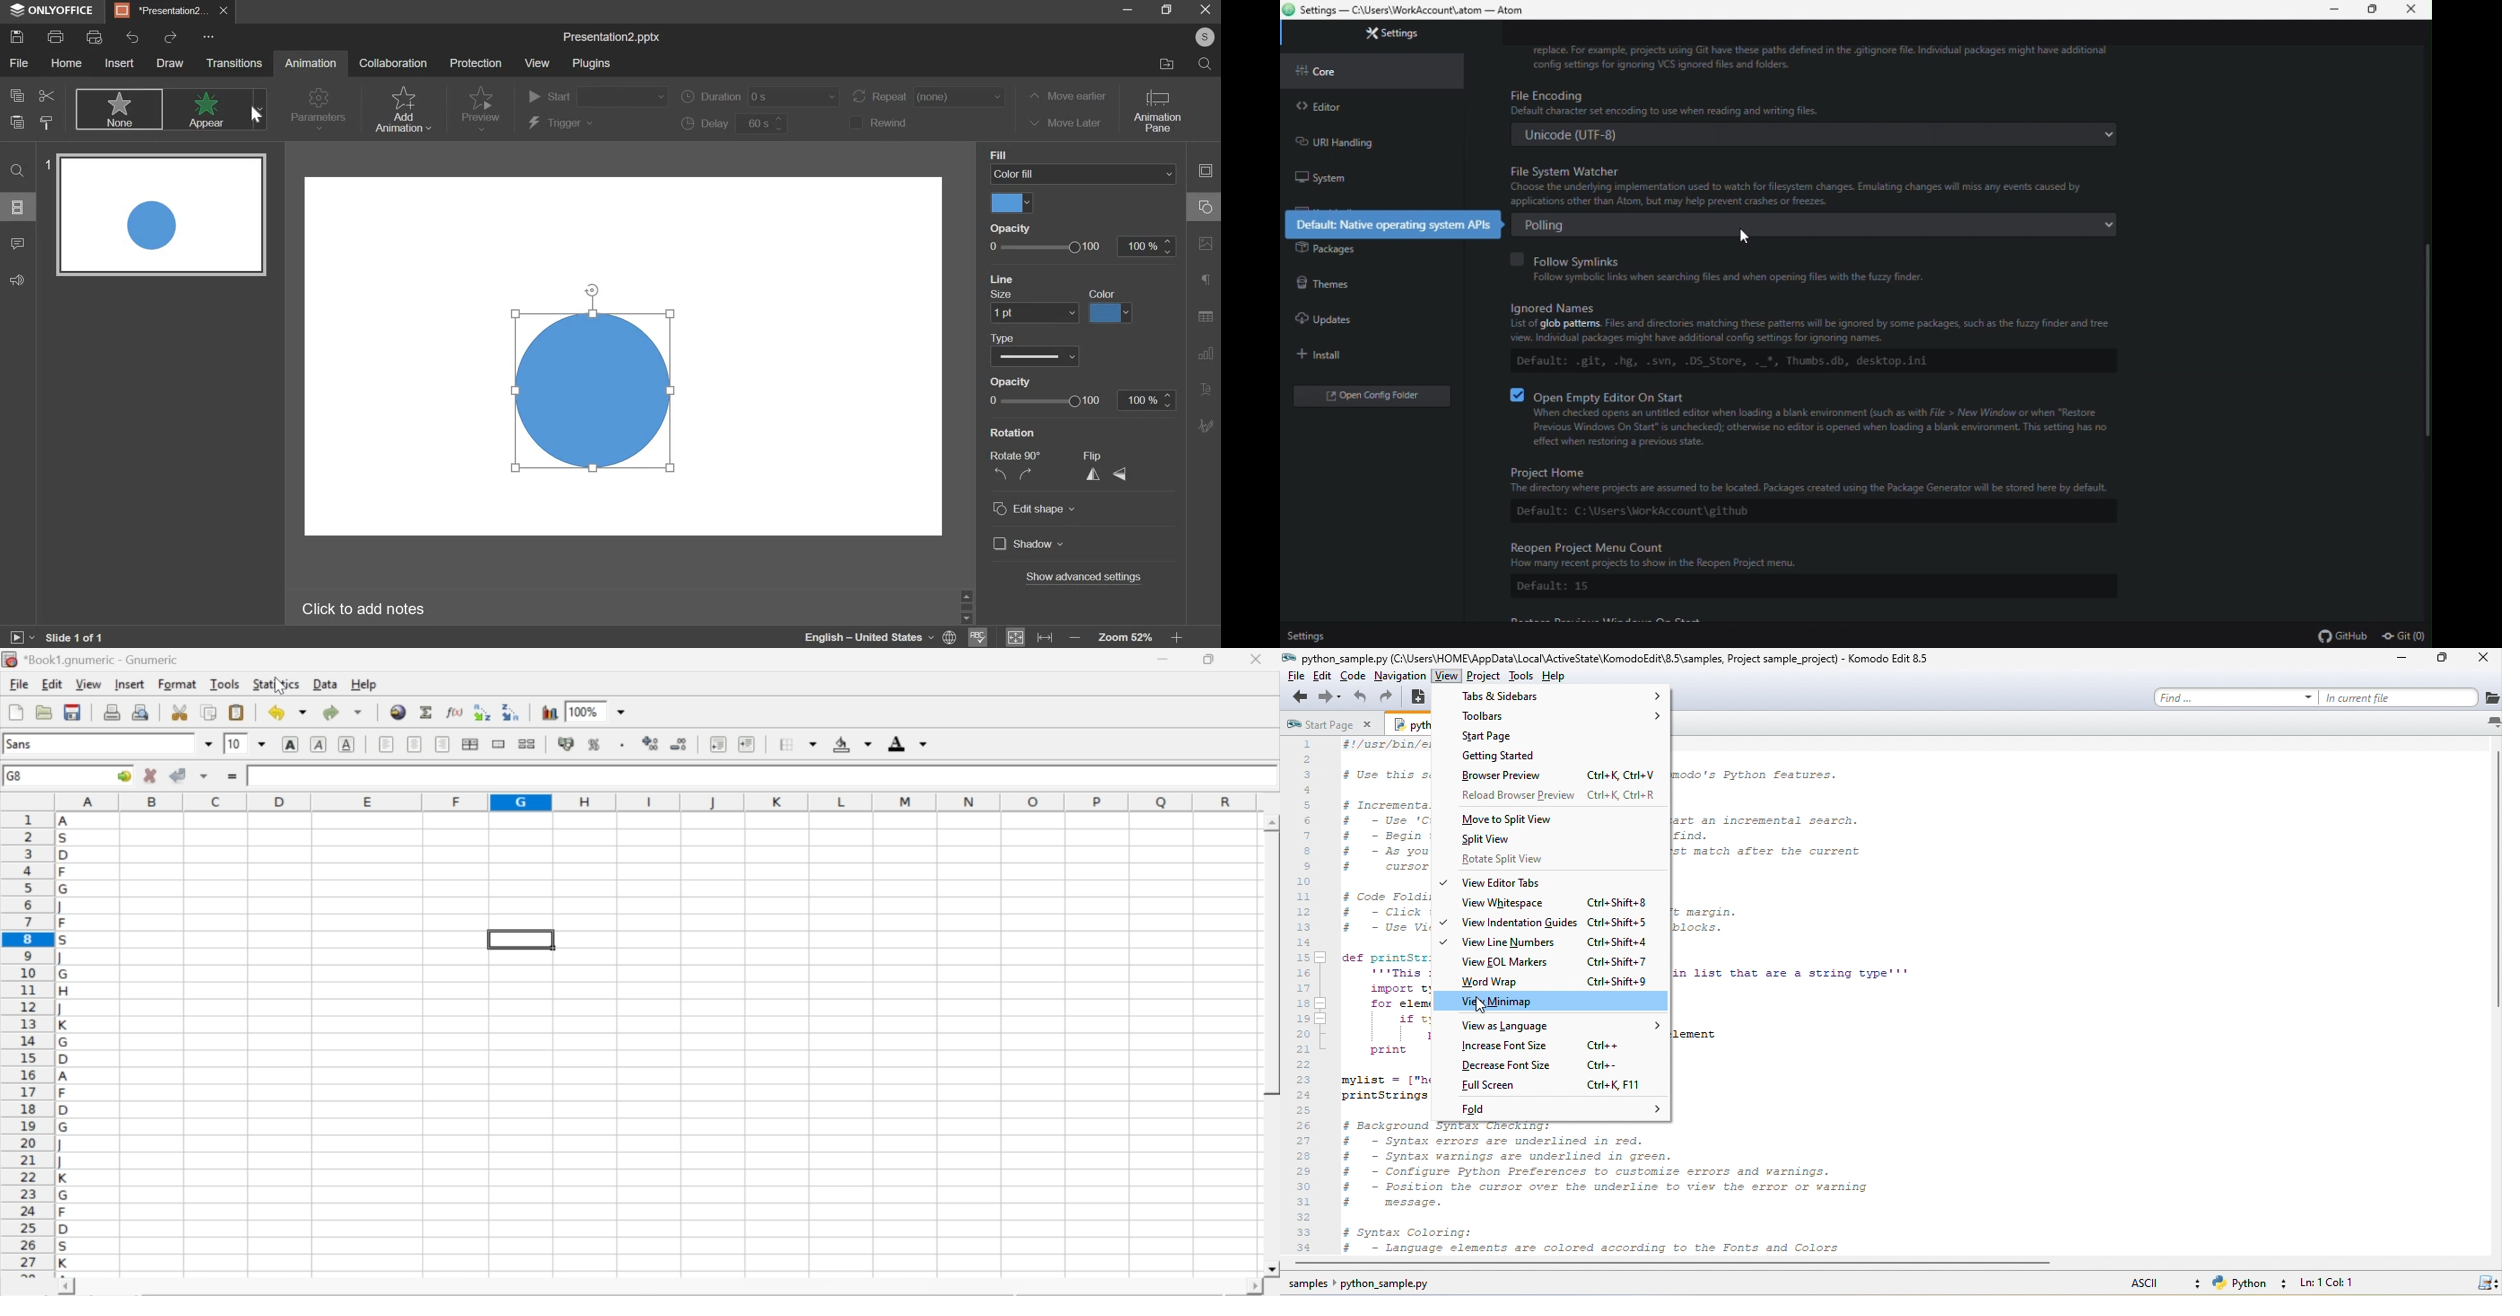 Image resolution: width=2520 pixels, height=1316 pixels. Describe the element at coordinates (929, 96) in the screenshot. I see `repeat` at that location.